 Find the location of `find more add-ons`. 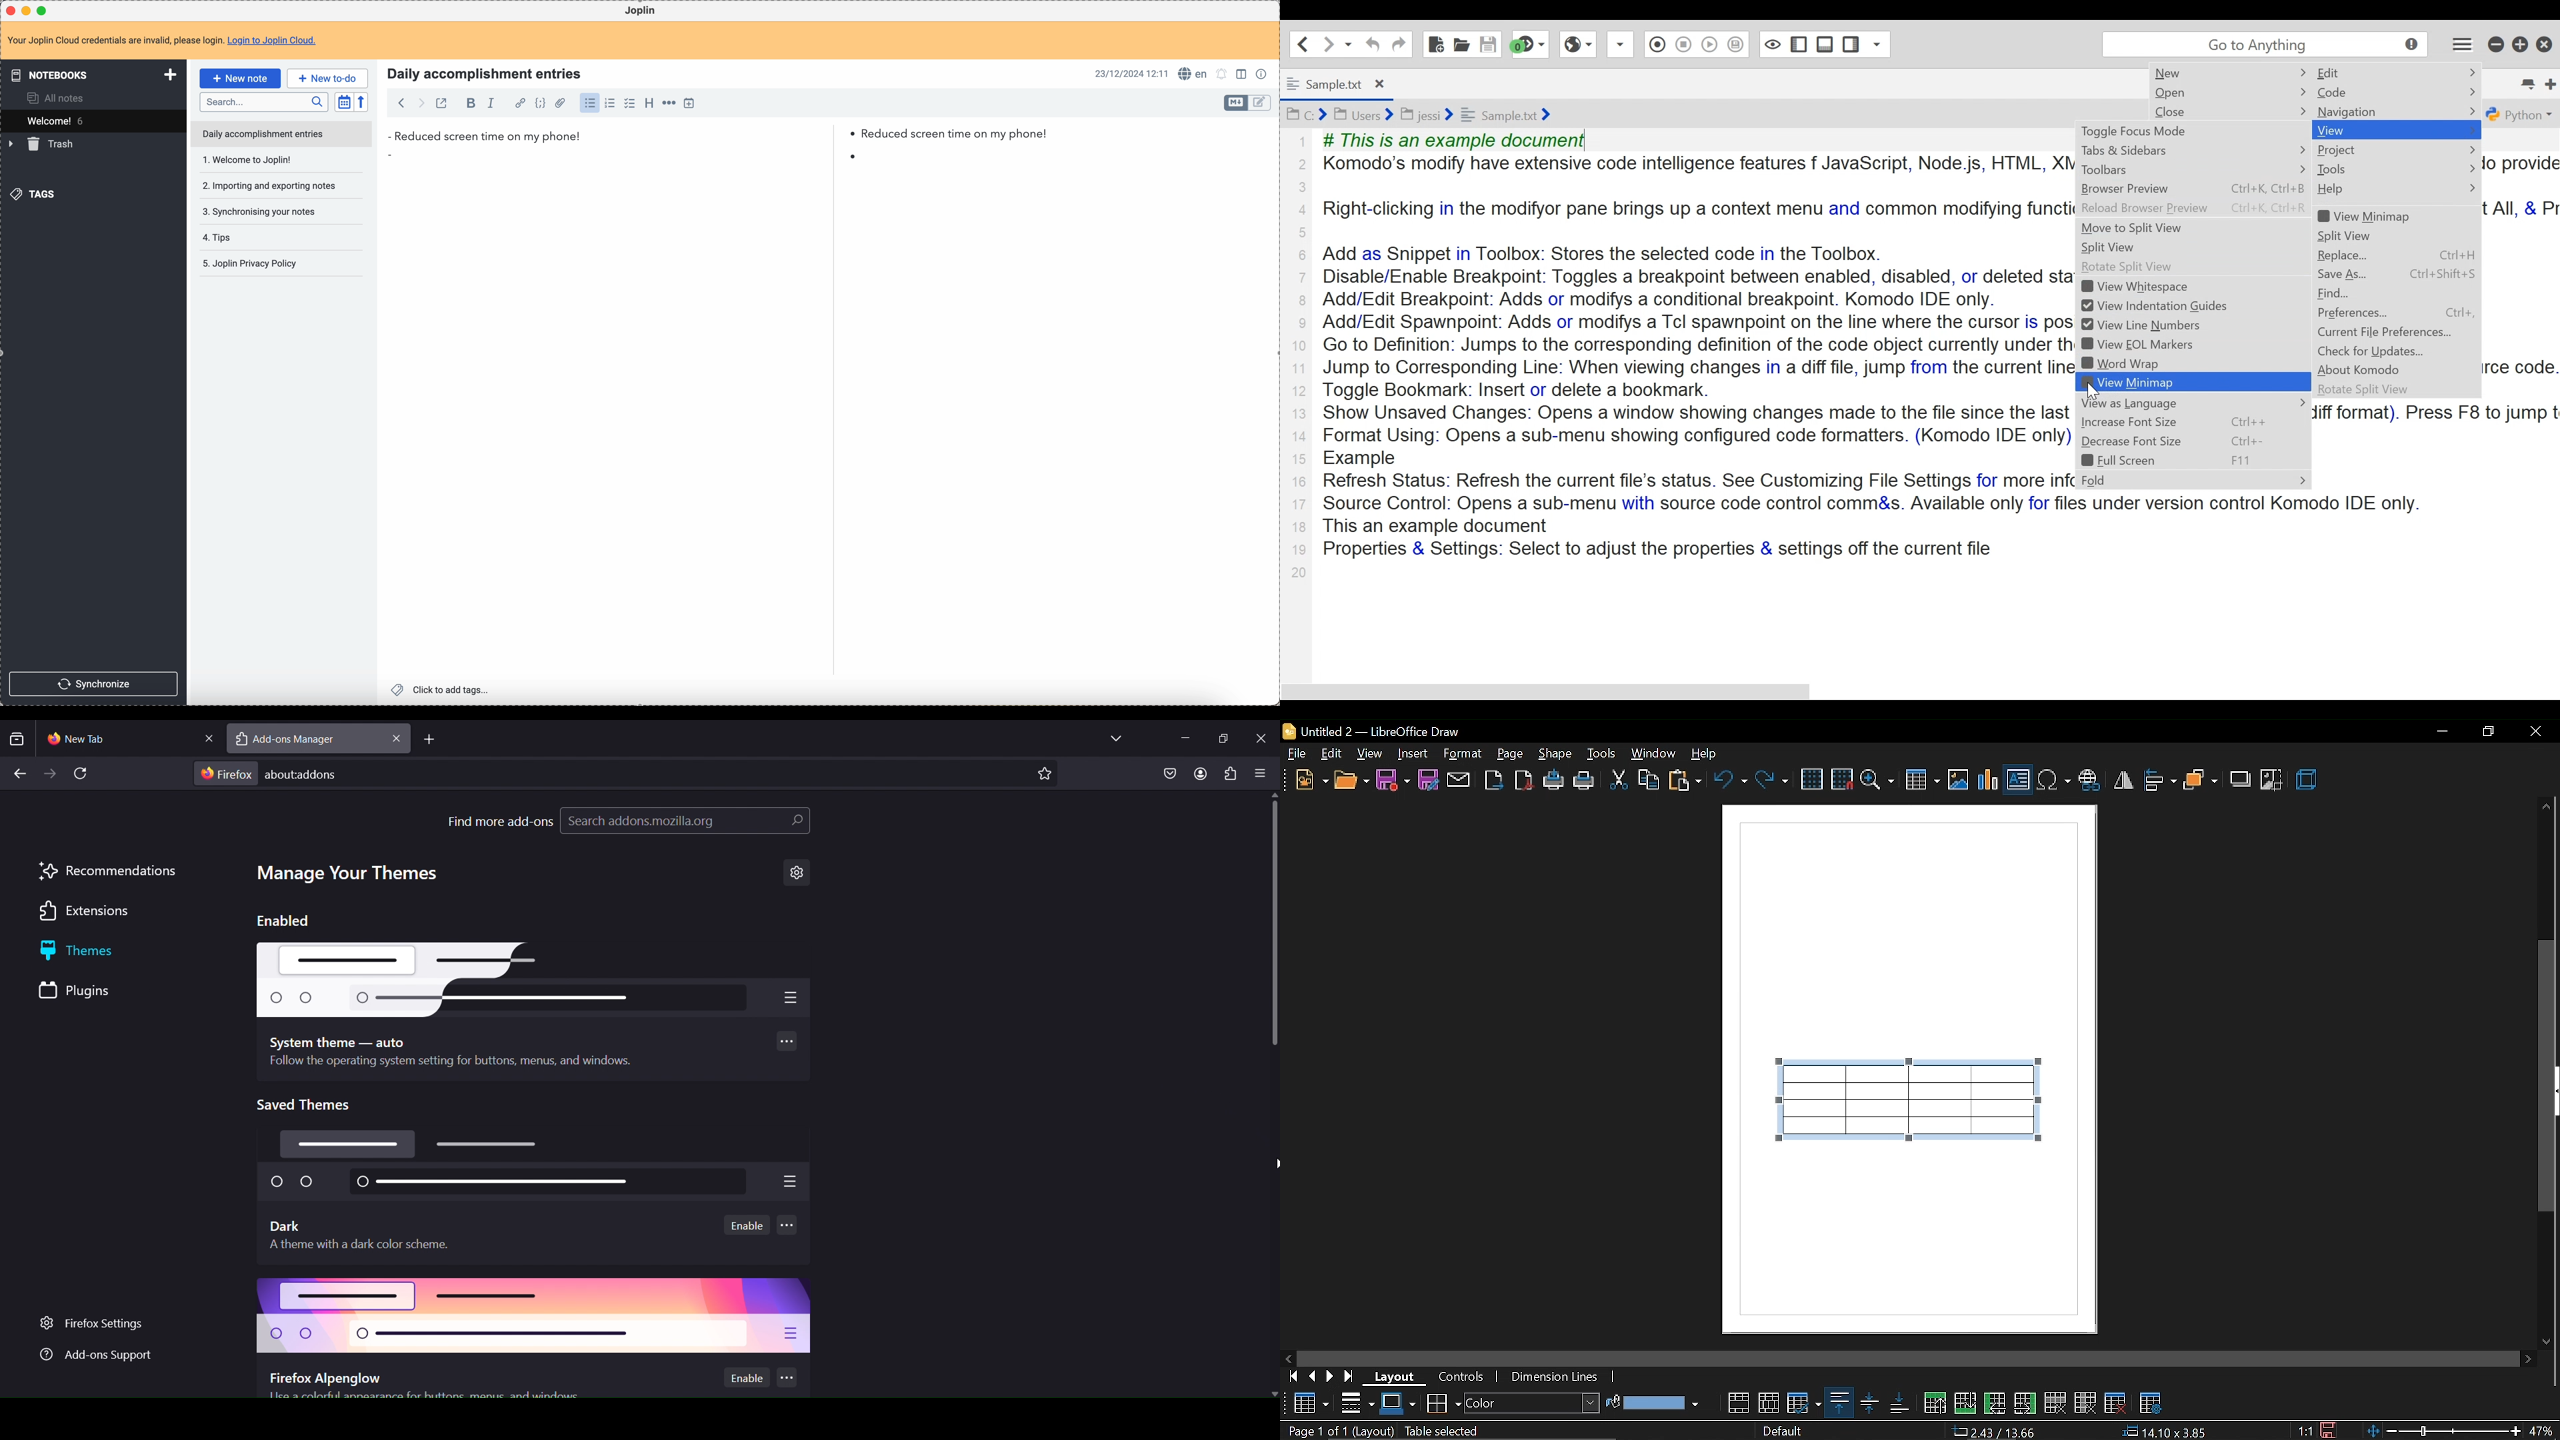

find more add-ons is located at coordinates (500, 821).